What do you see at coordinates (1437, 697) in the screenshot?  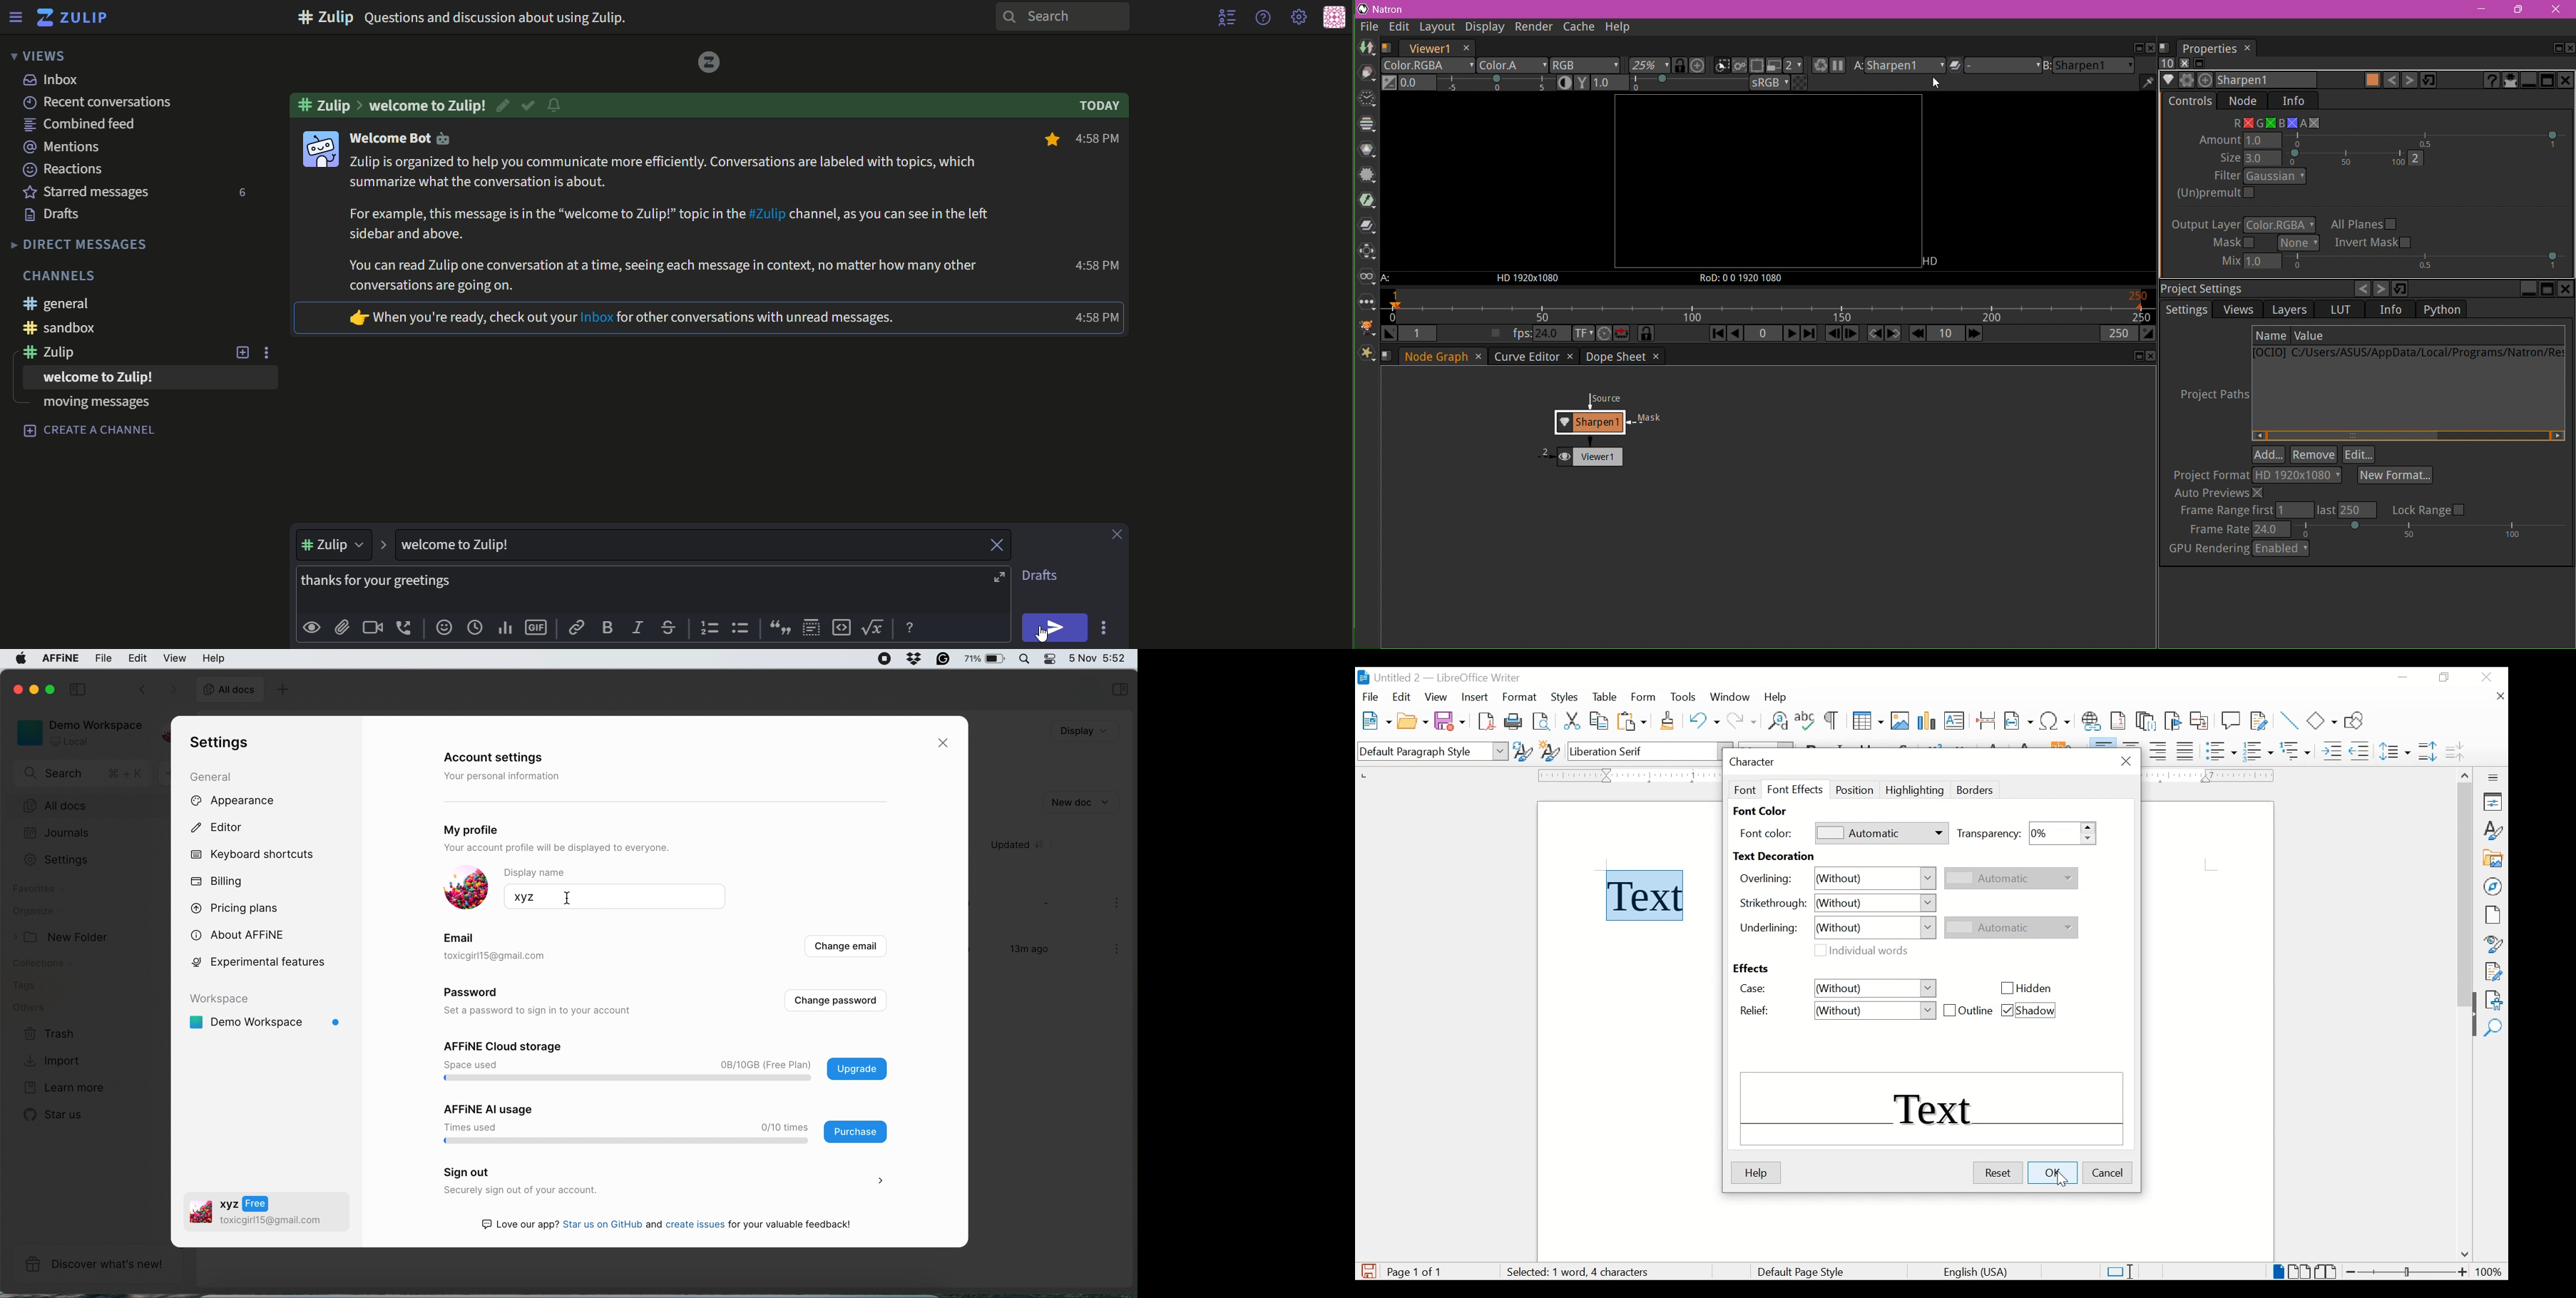 I see `view` at bounding box center [1437, 697].